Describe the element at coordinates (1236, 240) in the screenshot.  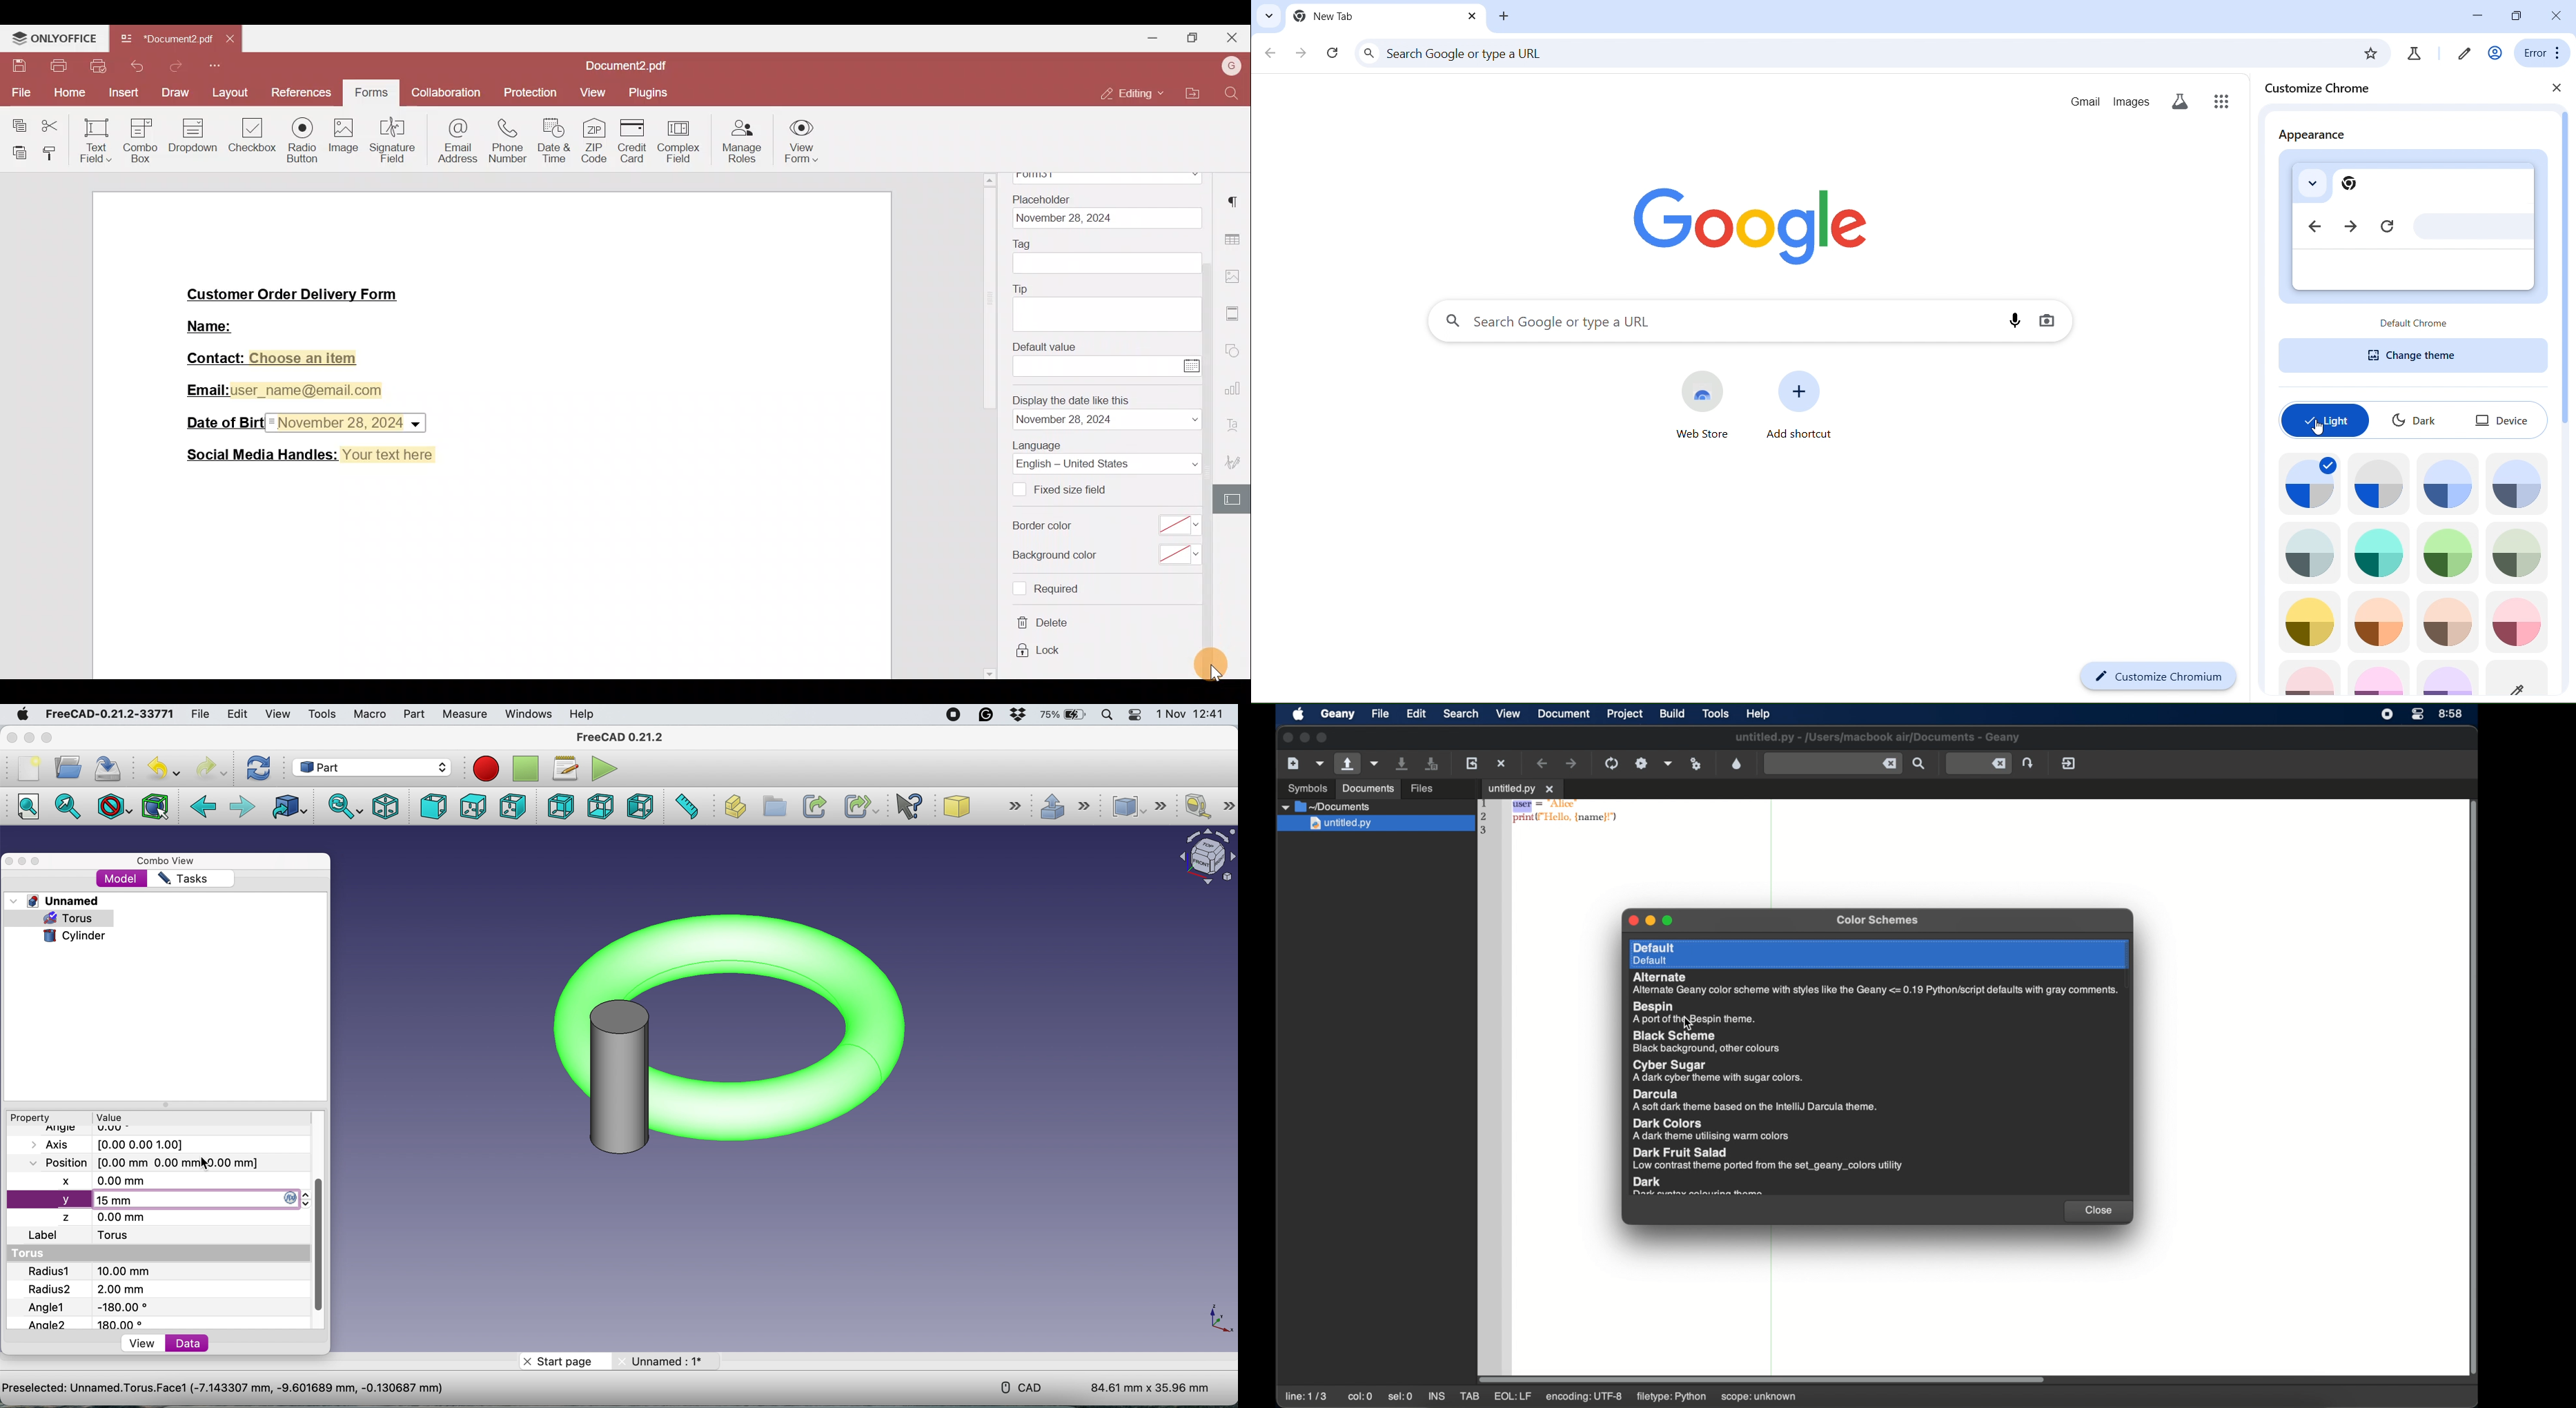
I see `Table settings` at that location.